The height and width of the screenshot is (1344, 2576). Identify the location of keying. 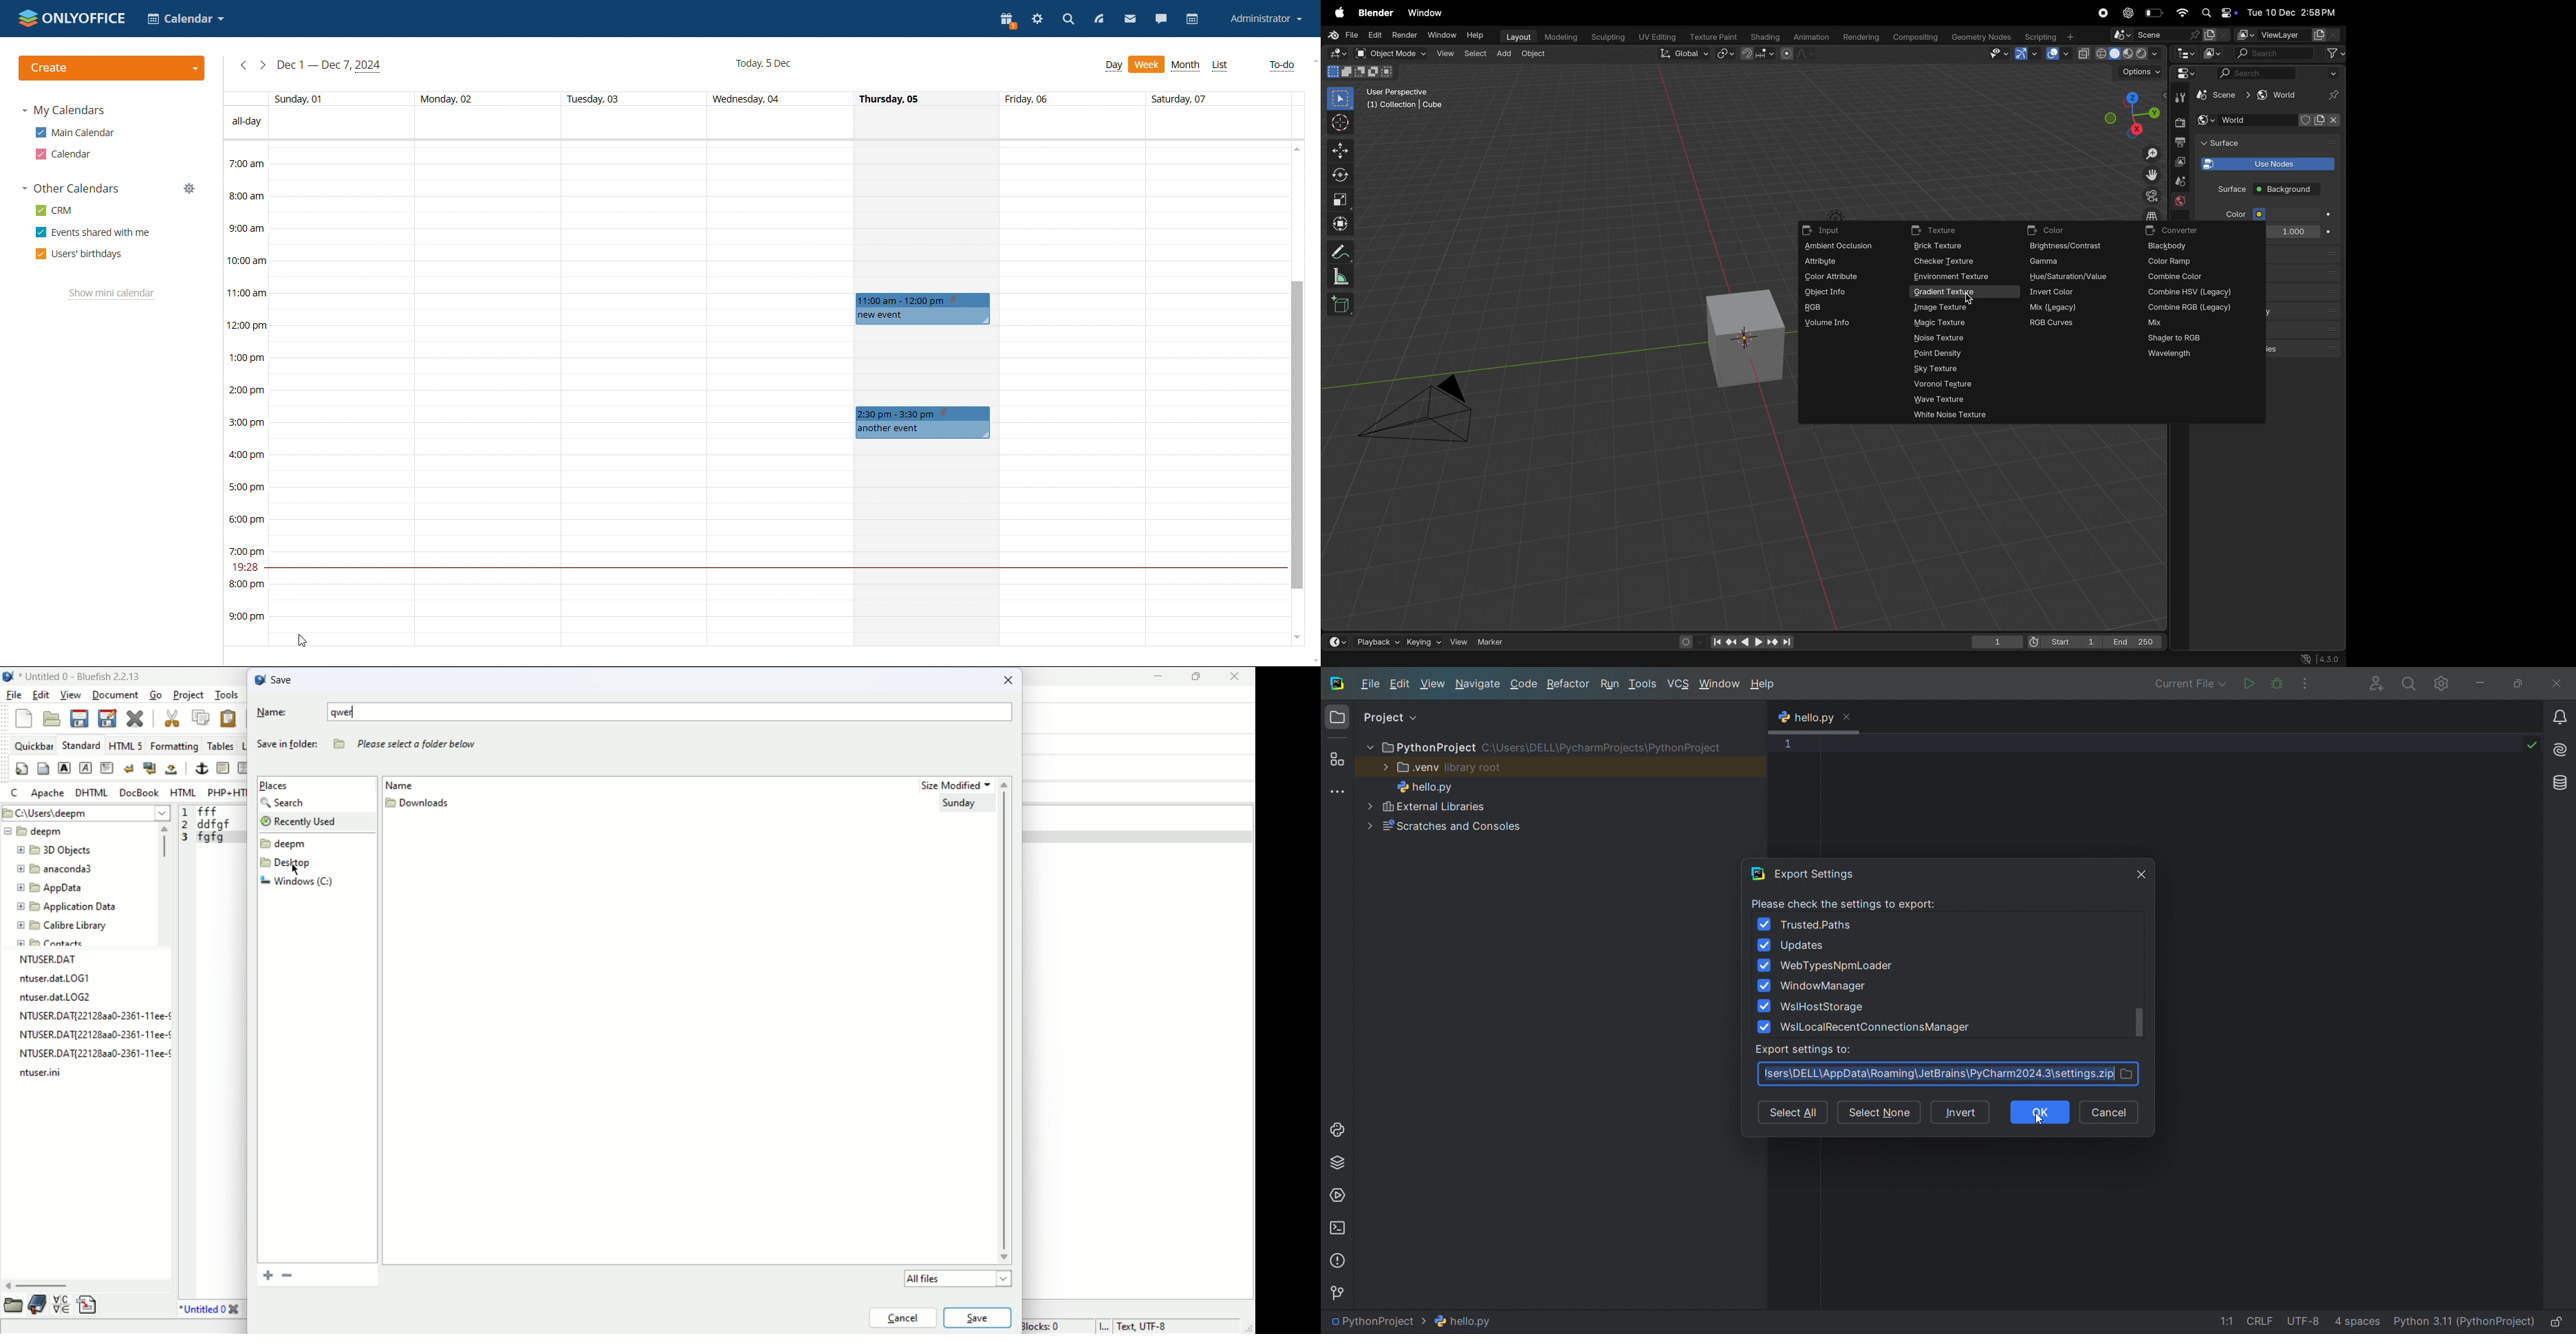
(1422, 640).